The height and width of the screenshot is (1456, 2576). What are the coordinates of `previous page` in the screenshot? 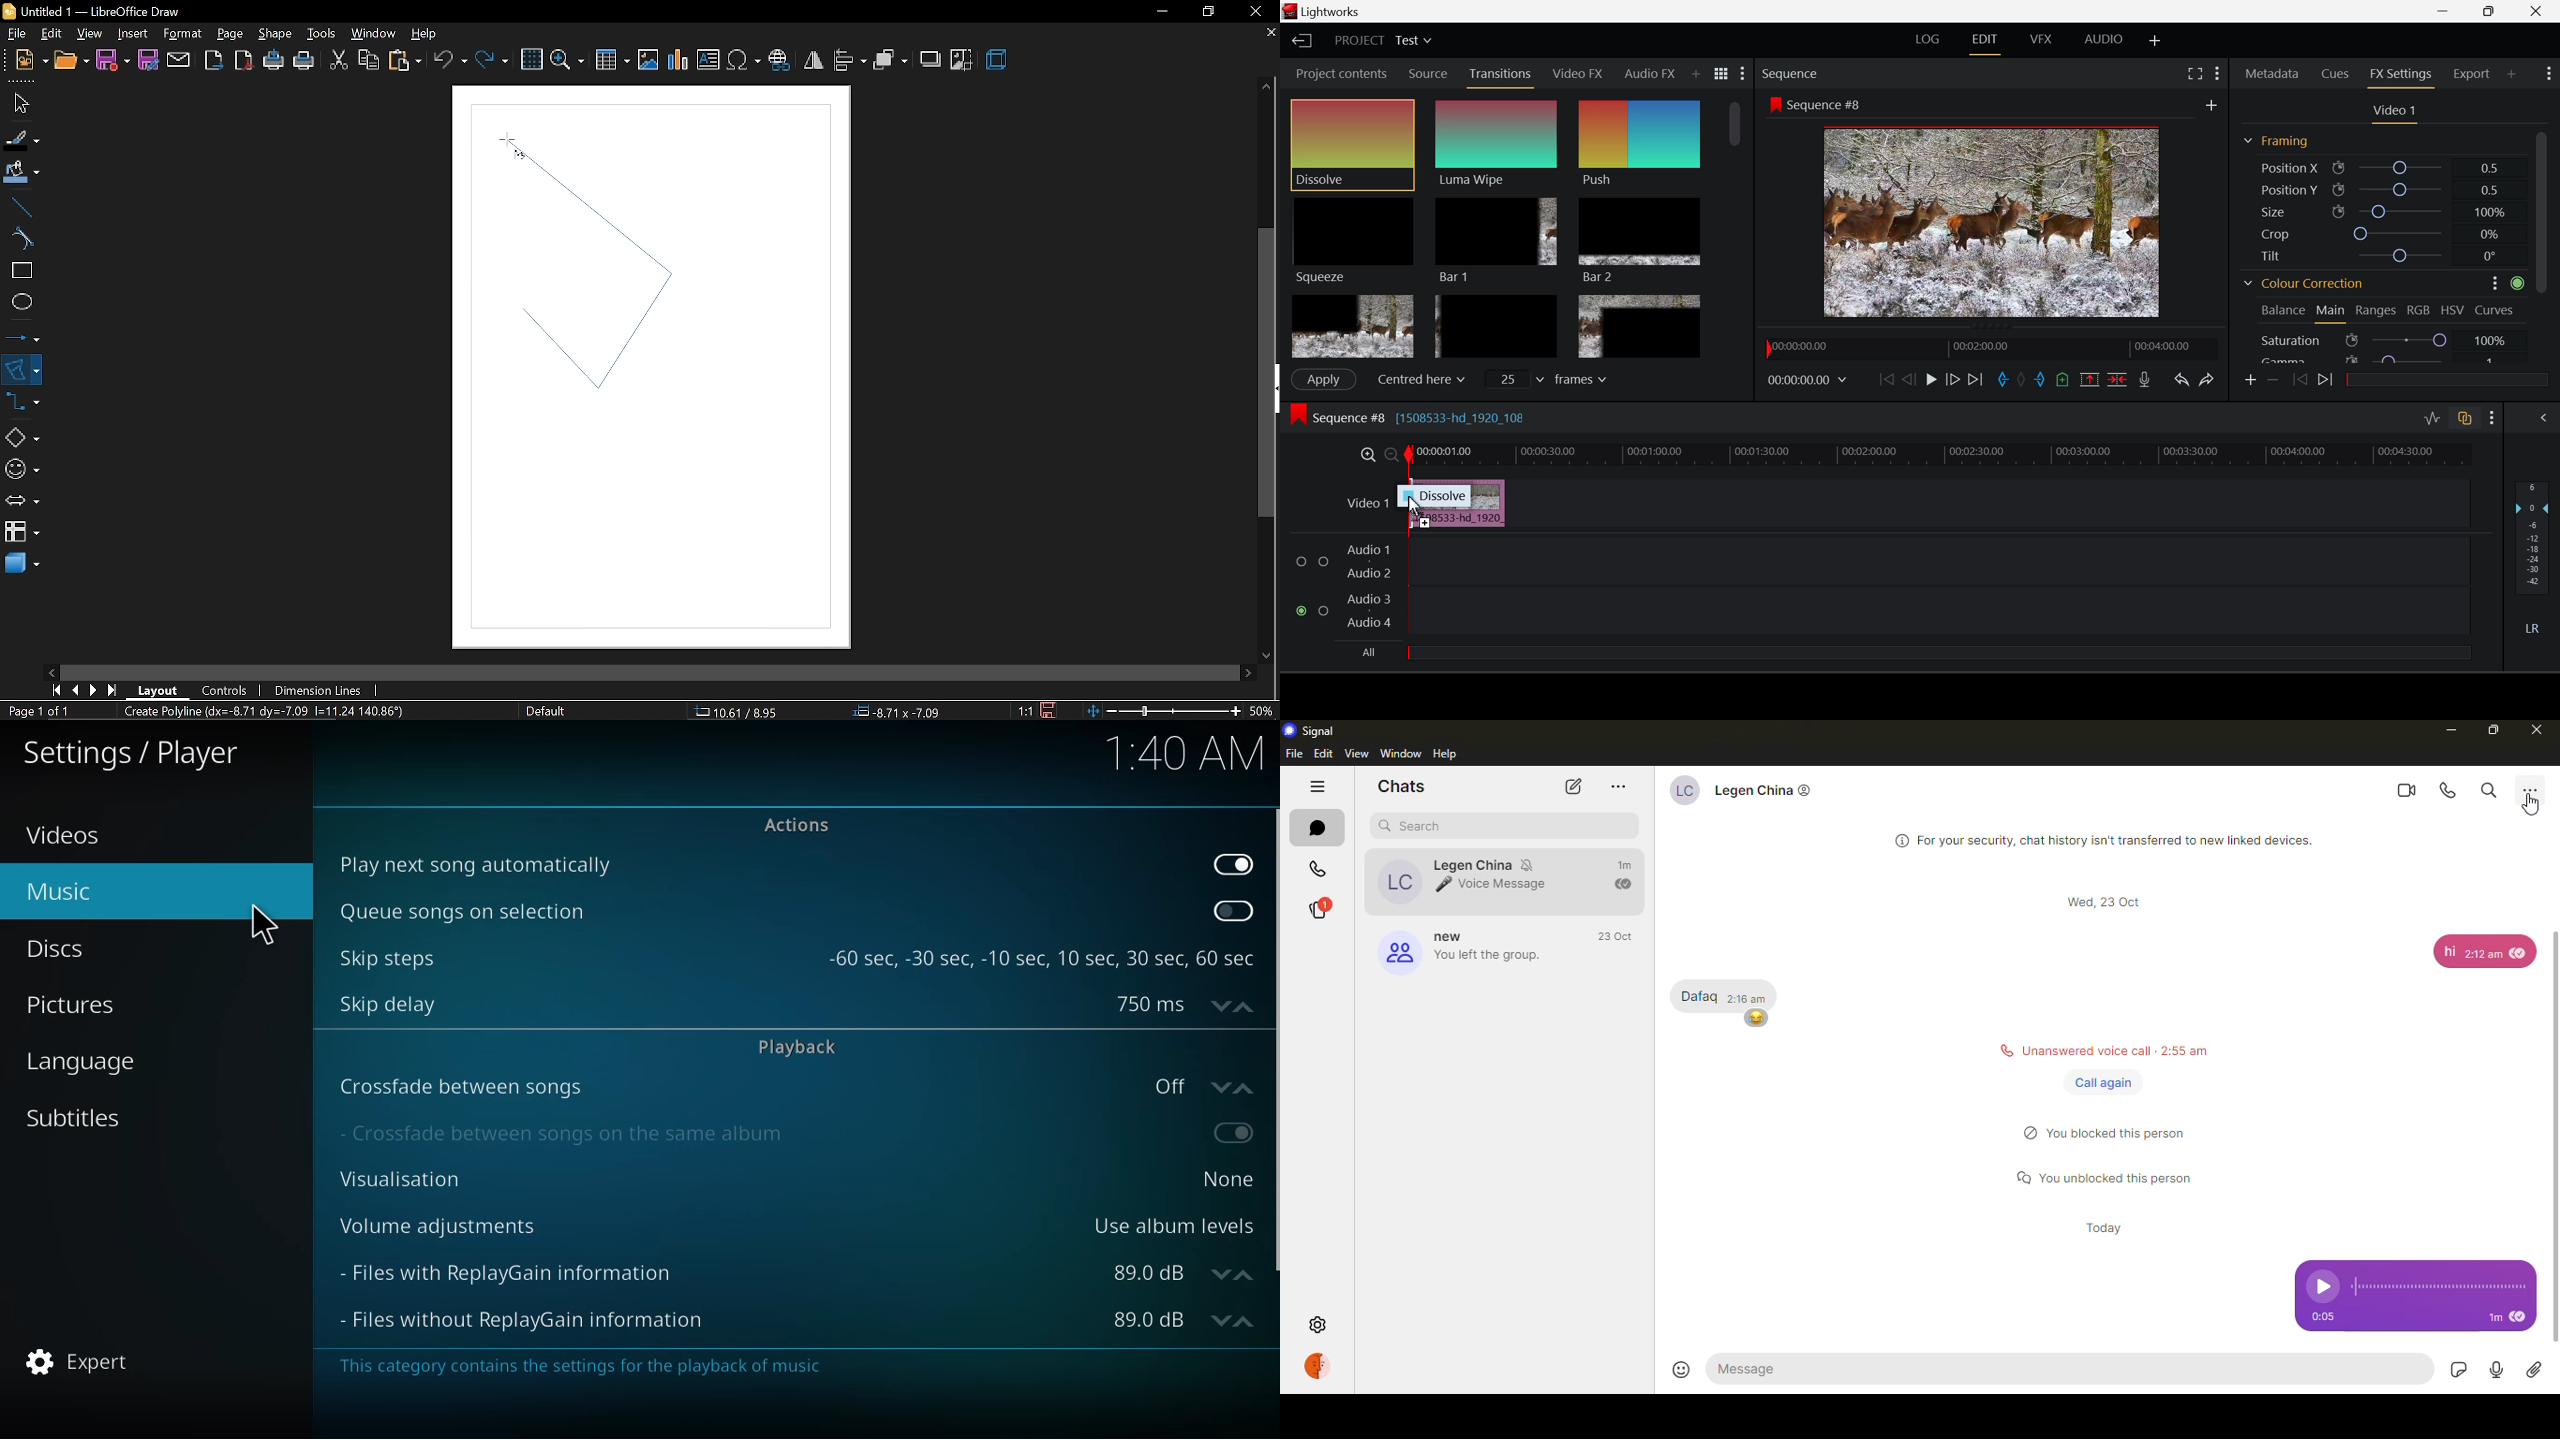 It's located at (77, 689).